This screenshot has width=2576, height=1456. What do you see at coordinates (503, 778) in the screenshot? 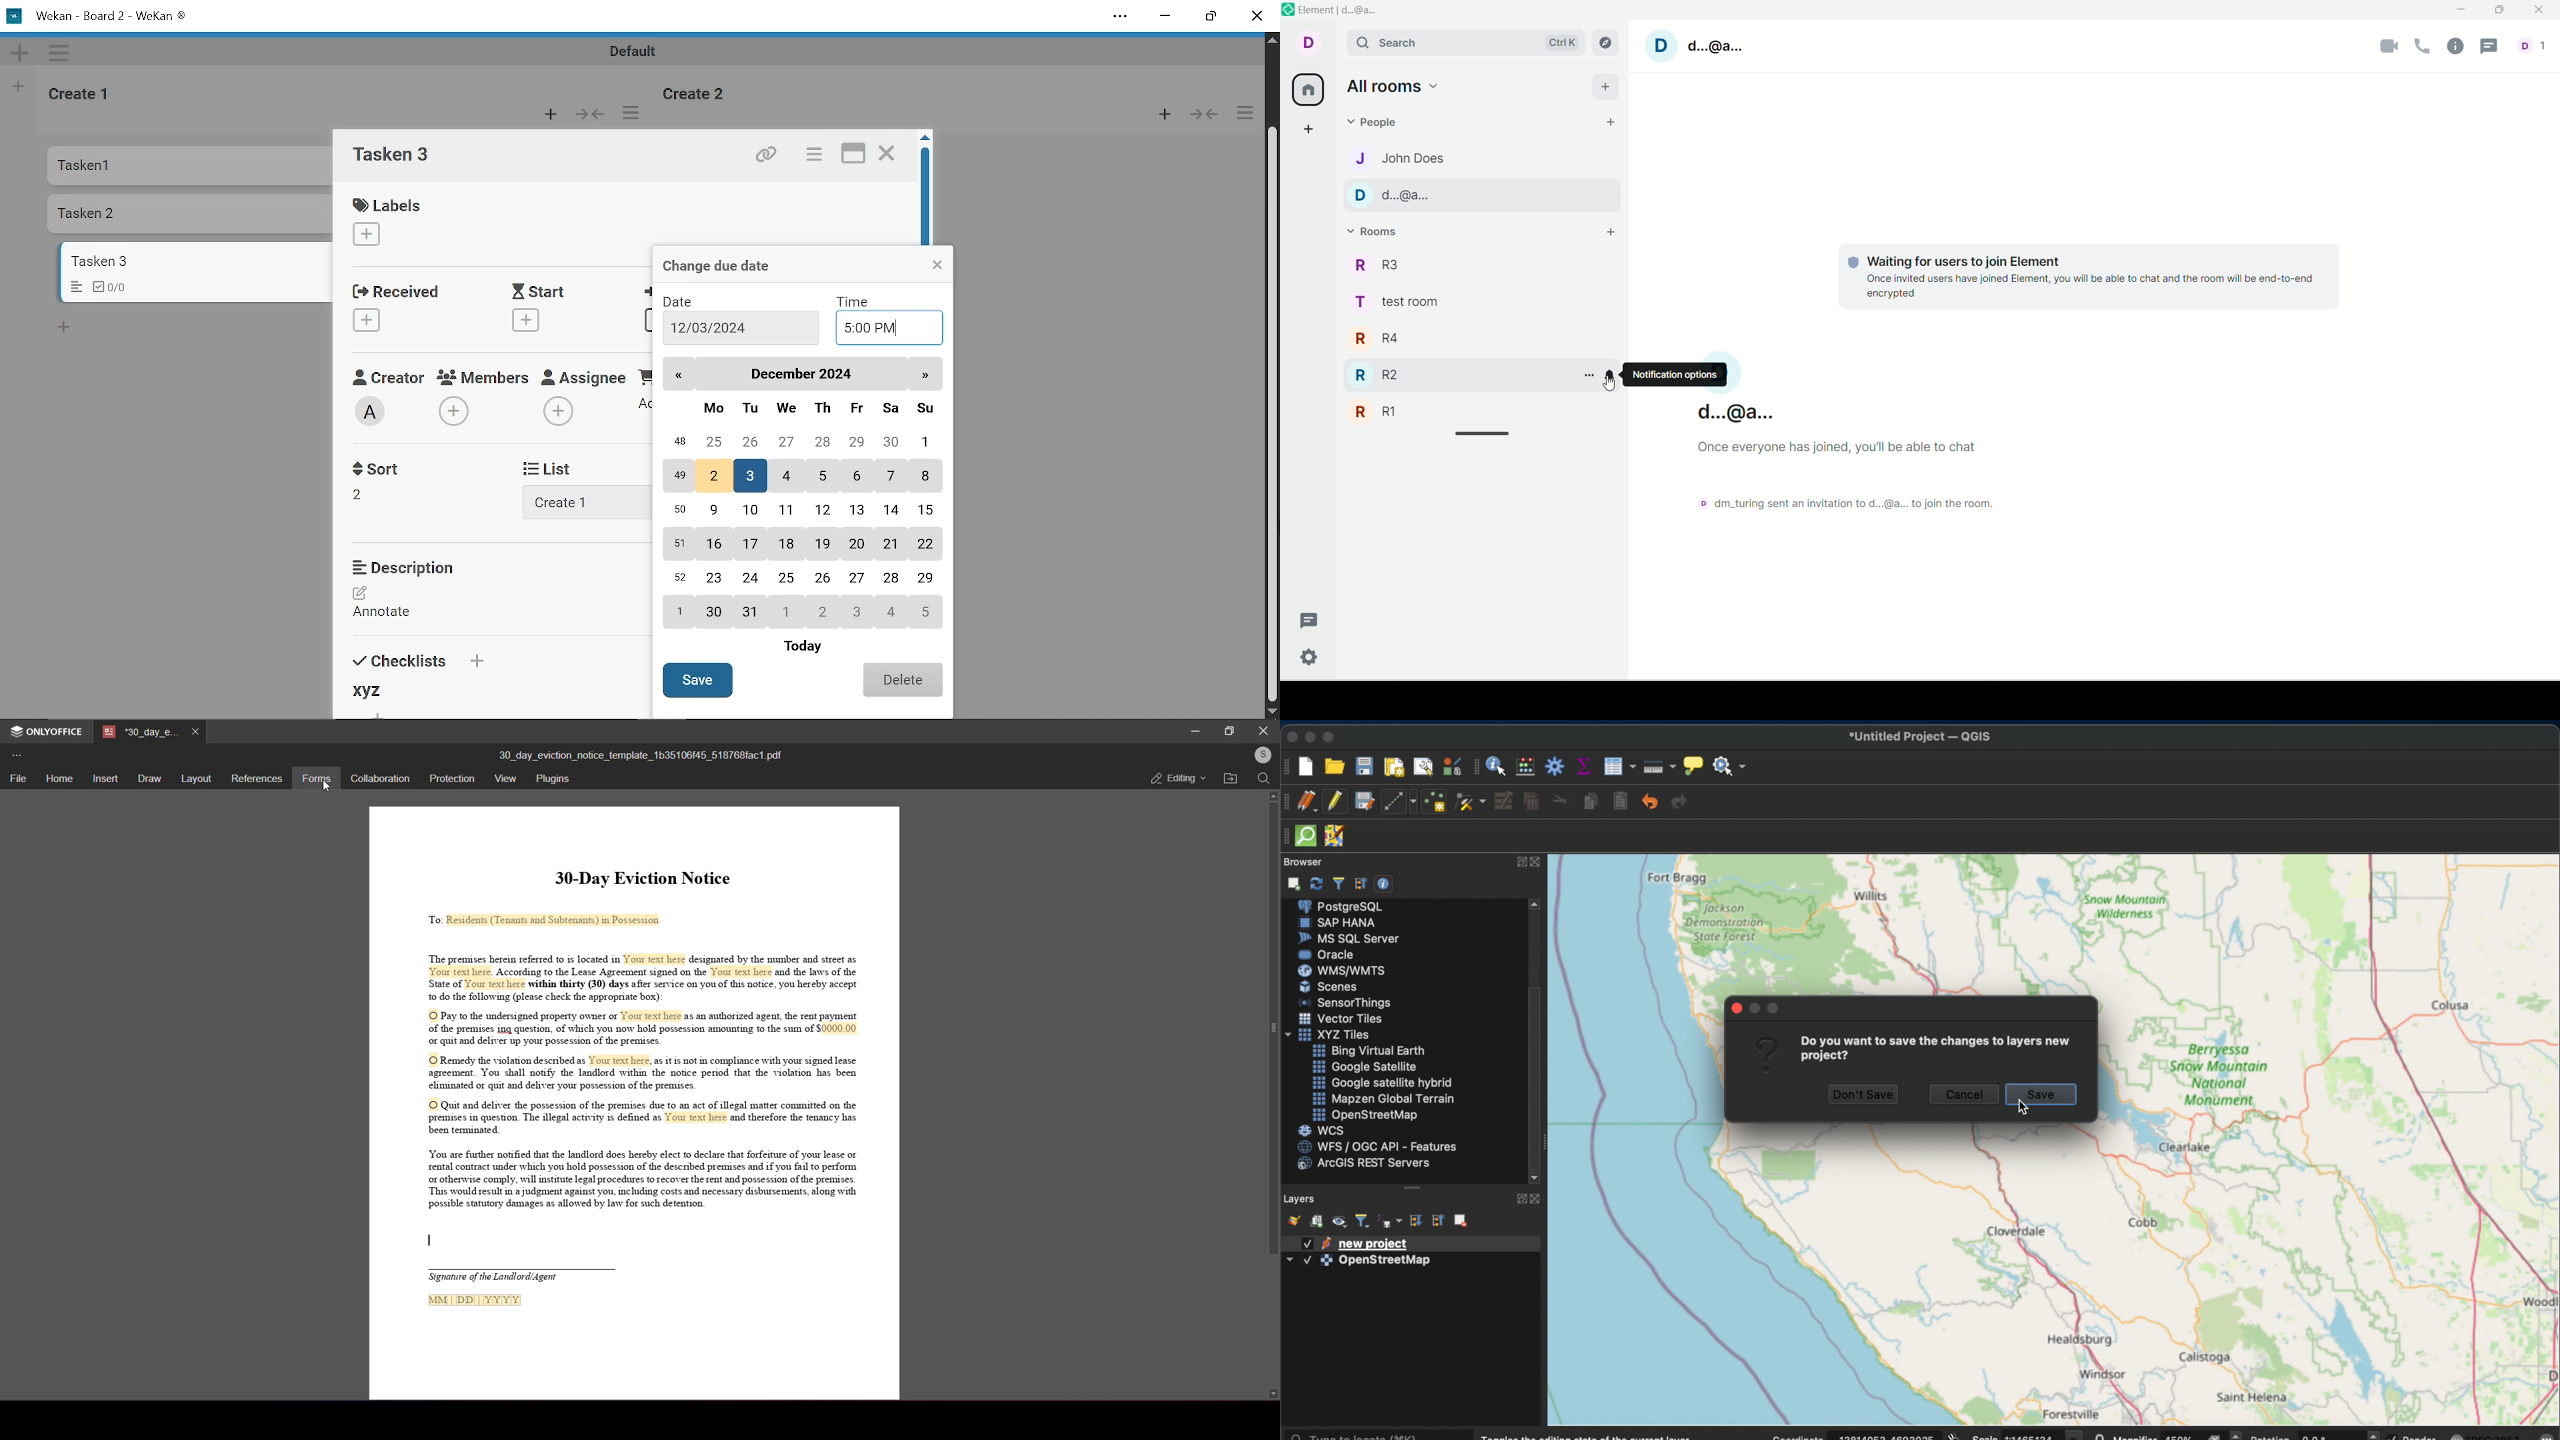
I see `view` at bounding box center [503, 778].